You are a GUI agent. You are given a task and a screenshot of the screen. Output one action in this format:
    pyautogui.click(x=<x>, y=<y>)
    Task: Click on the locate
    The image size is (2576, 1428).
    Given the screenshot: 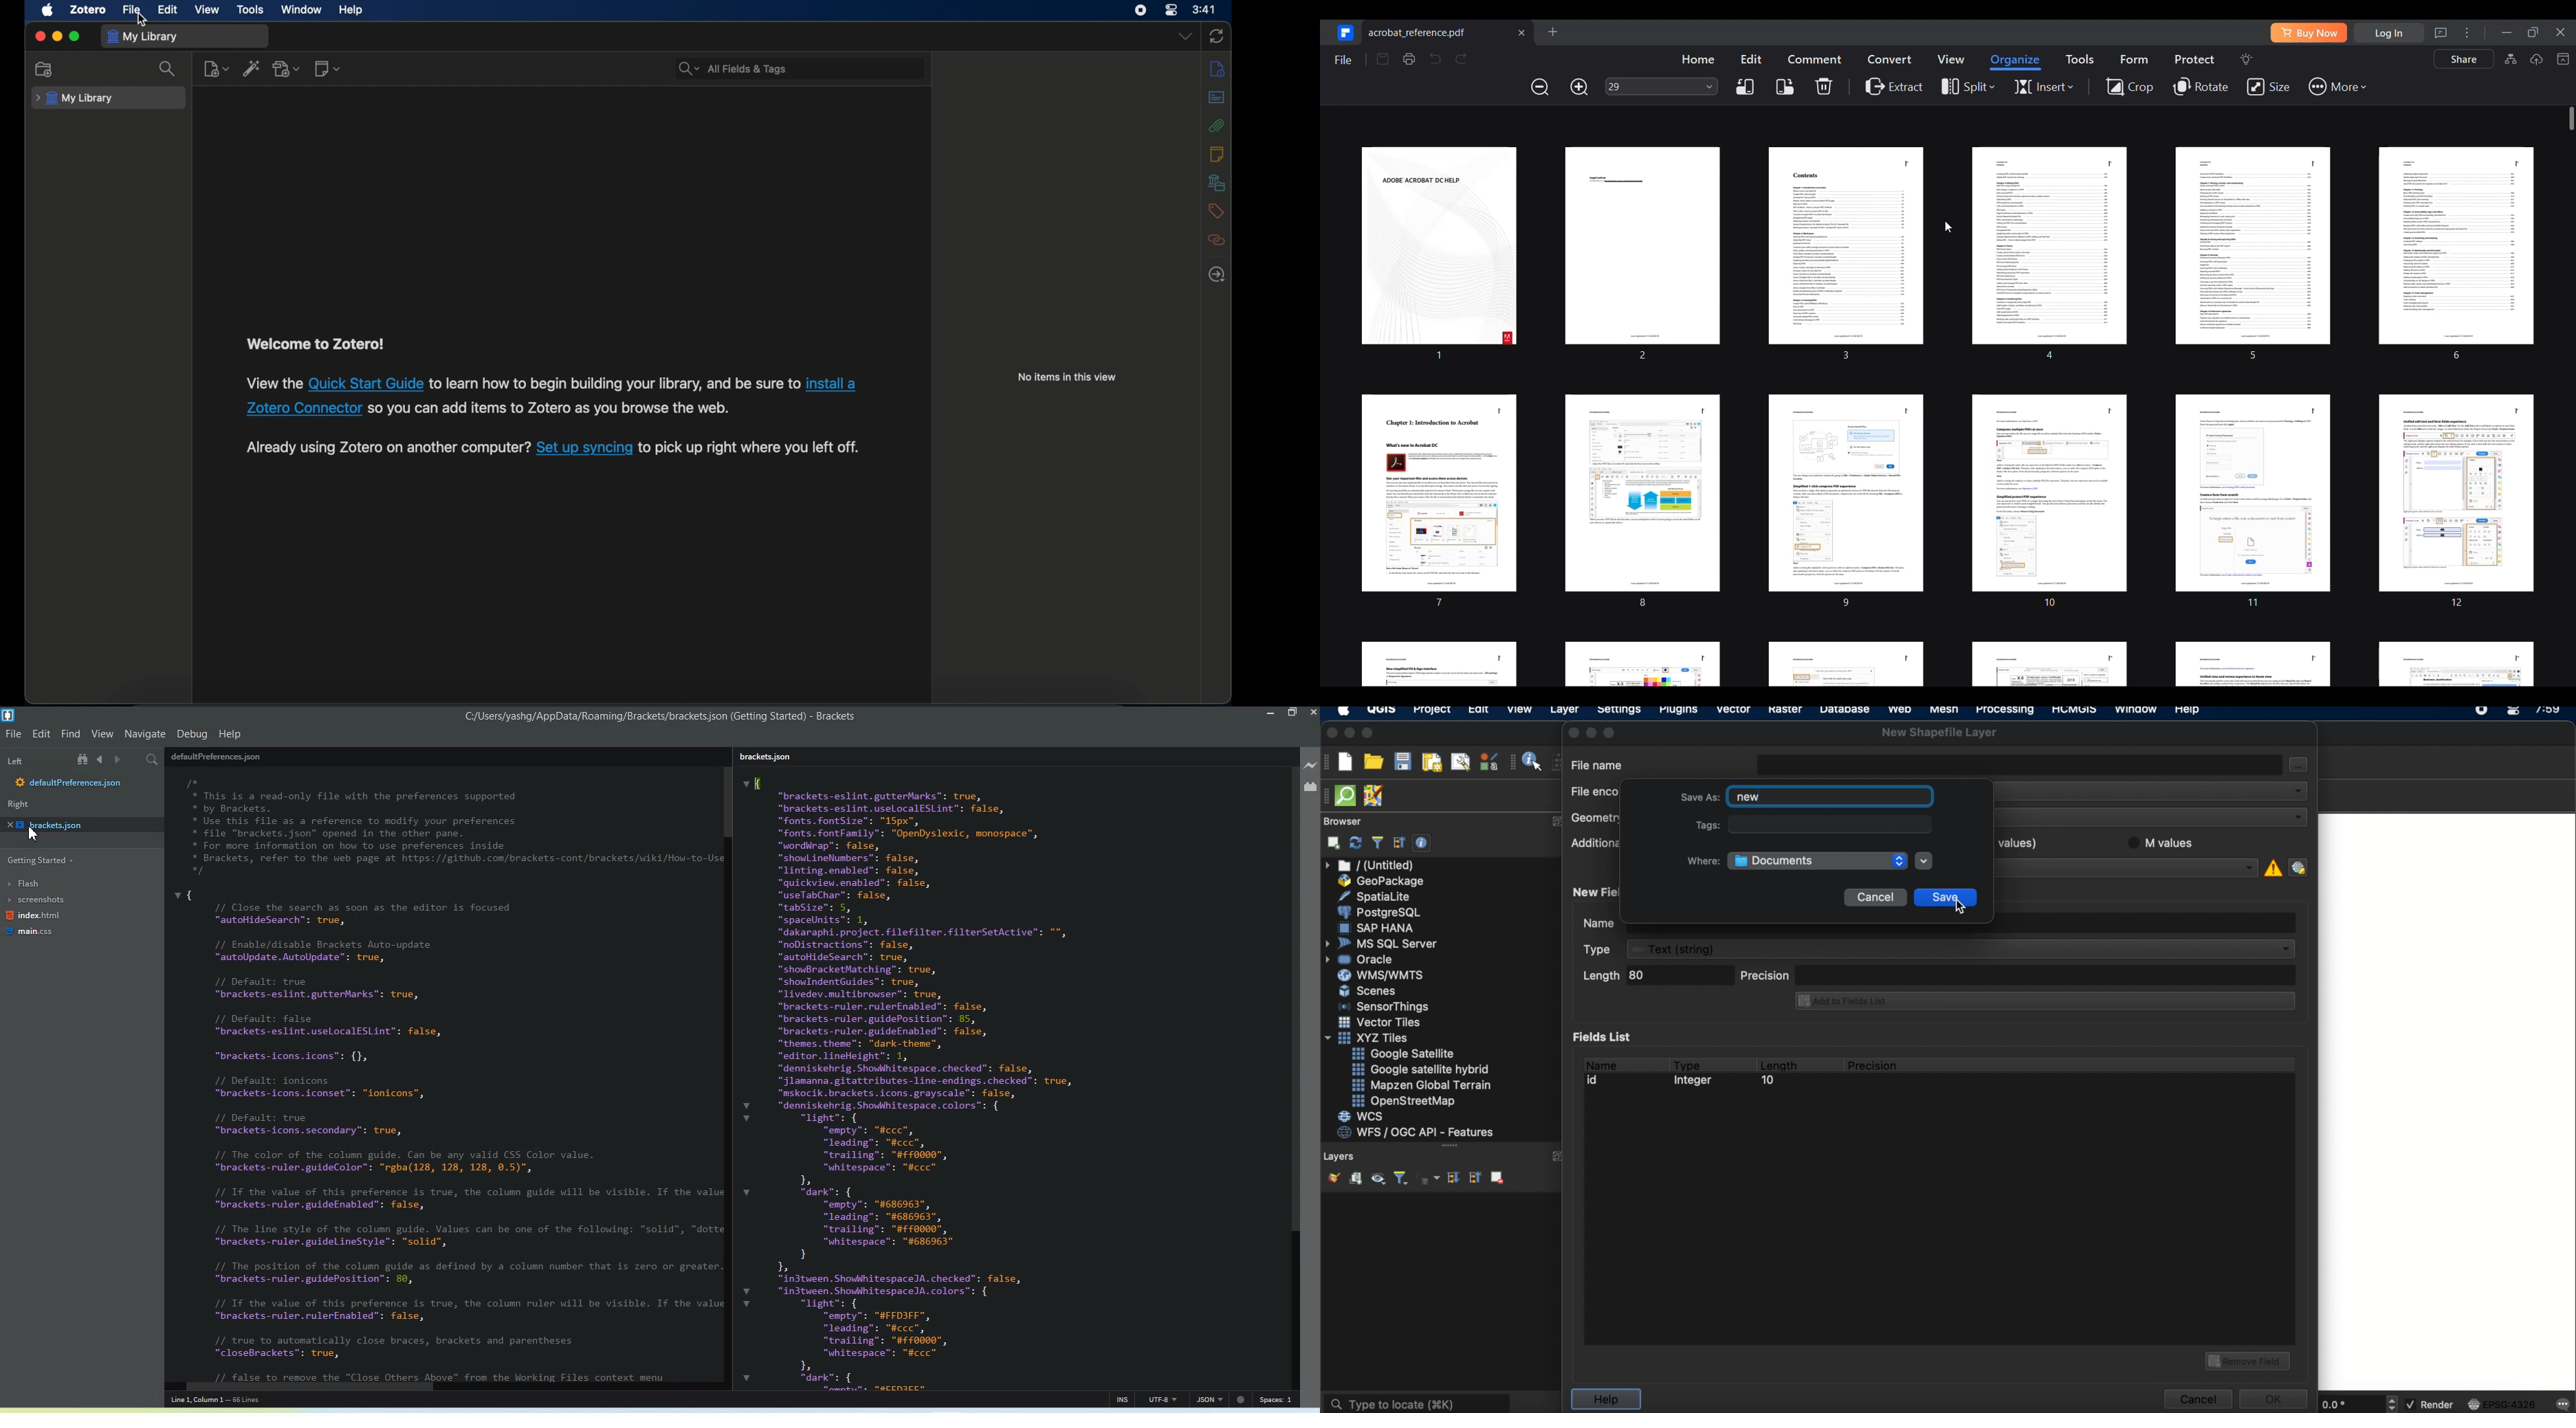 What is the action you would take?
    pyautogui.click(x=1217, y=275)
    